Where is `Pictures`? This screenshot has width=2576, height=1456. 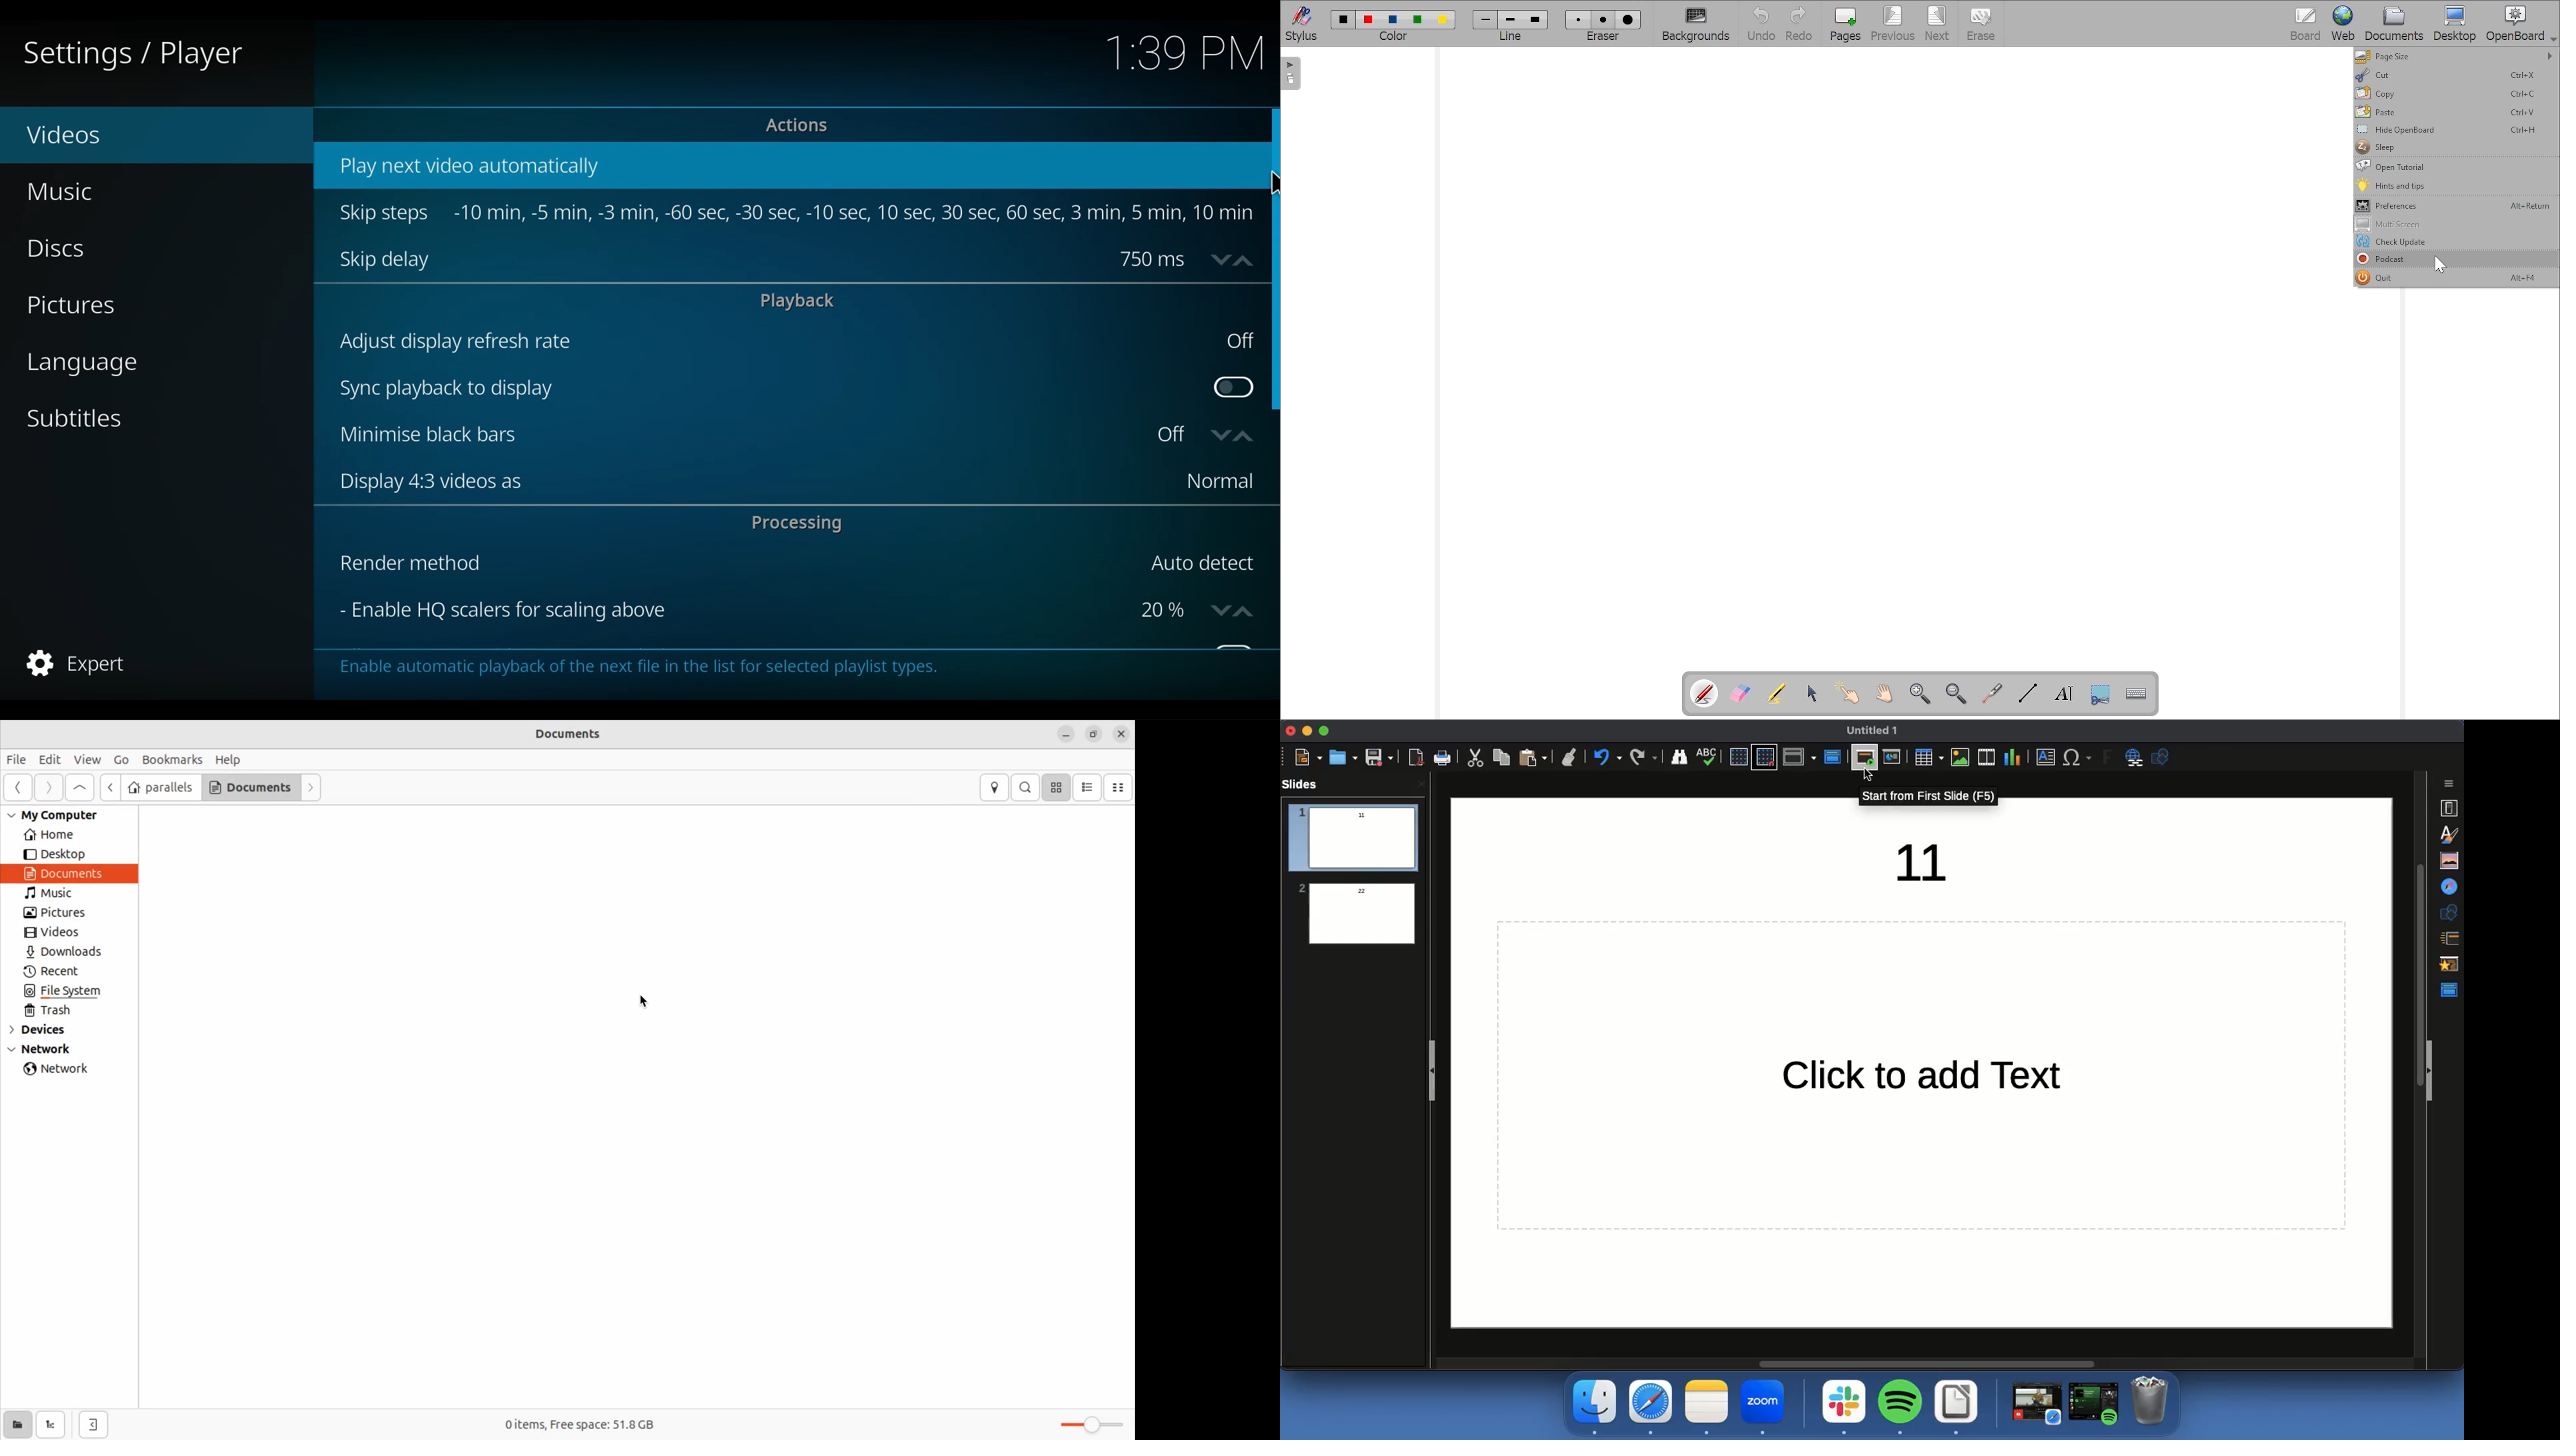 Pictures is located at coordinates (75, 307).